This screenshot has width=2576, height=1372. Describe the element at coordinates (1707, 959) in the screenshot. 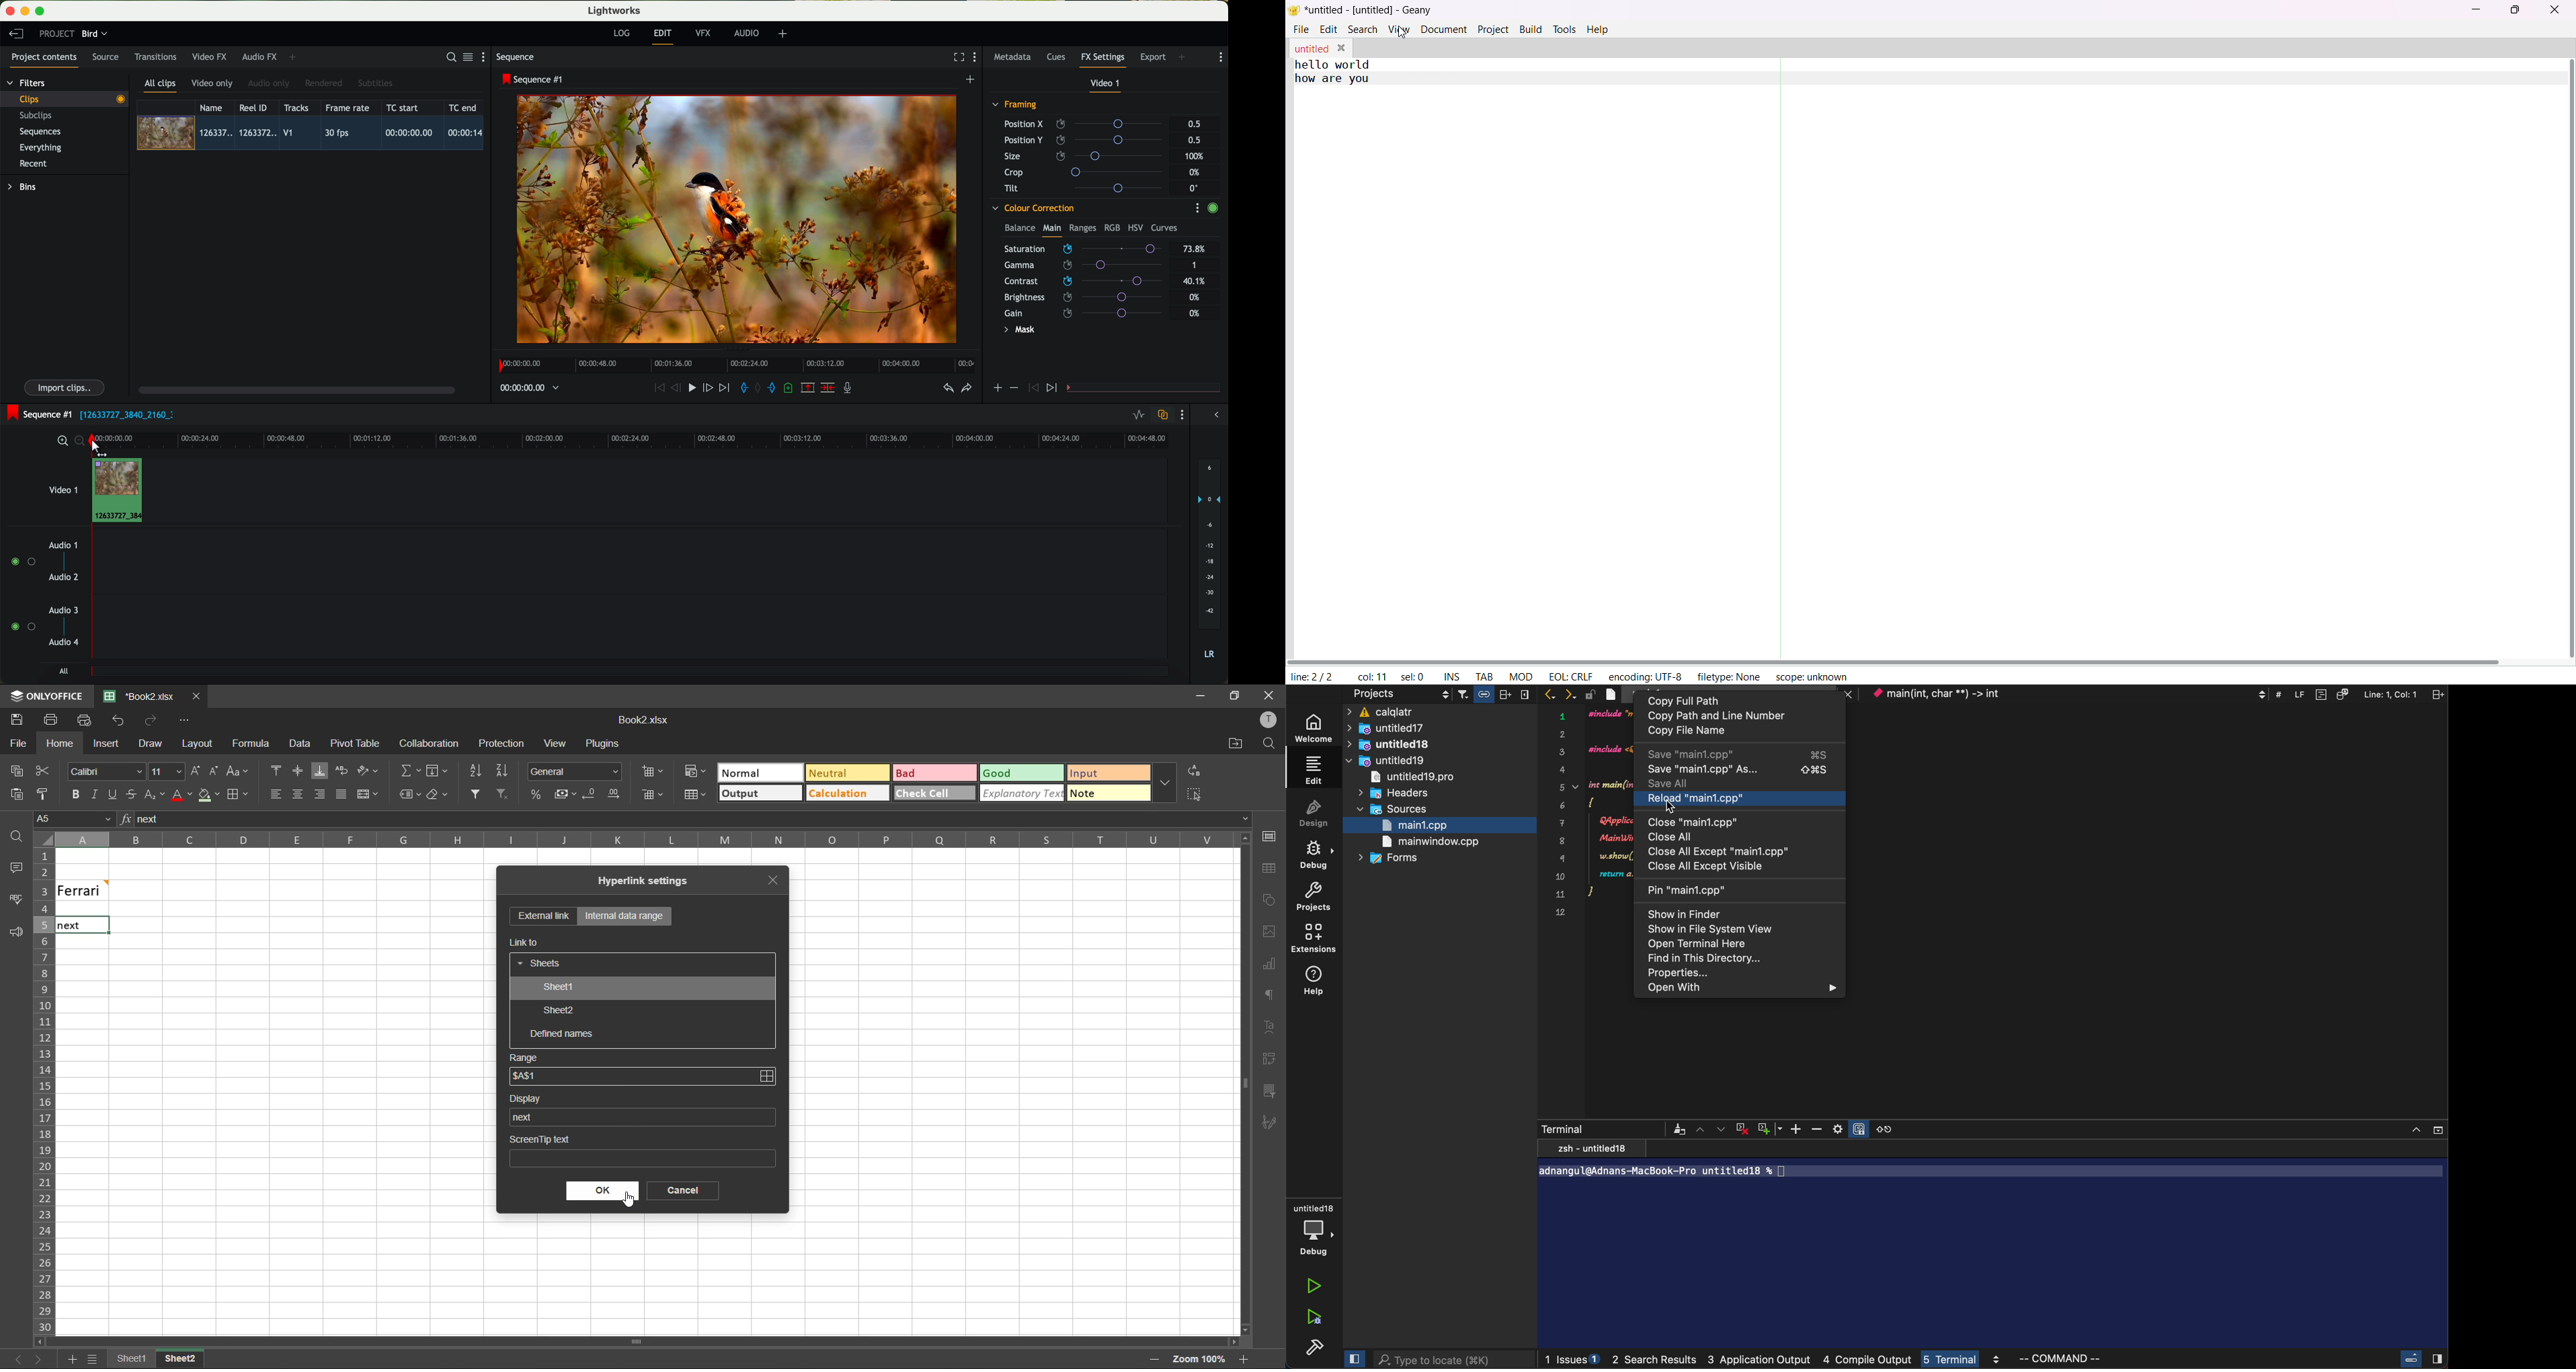

I see `find directory` at that location.